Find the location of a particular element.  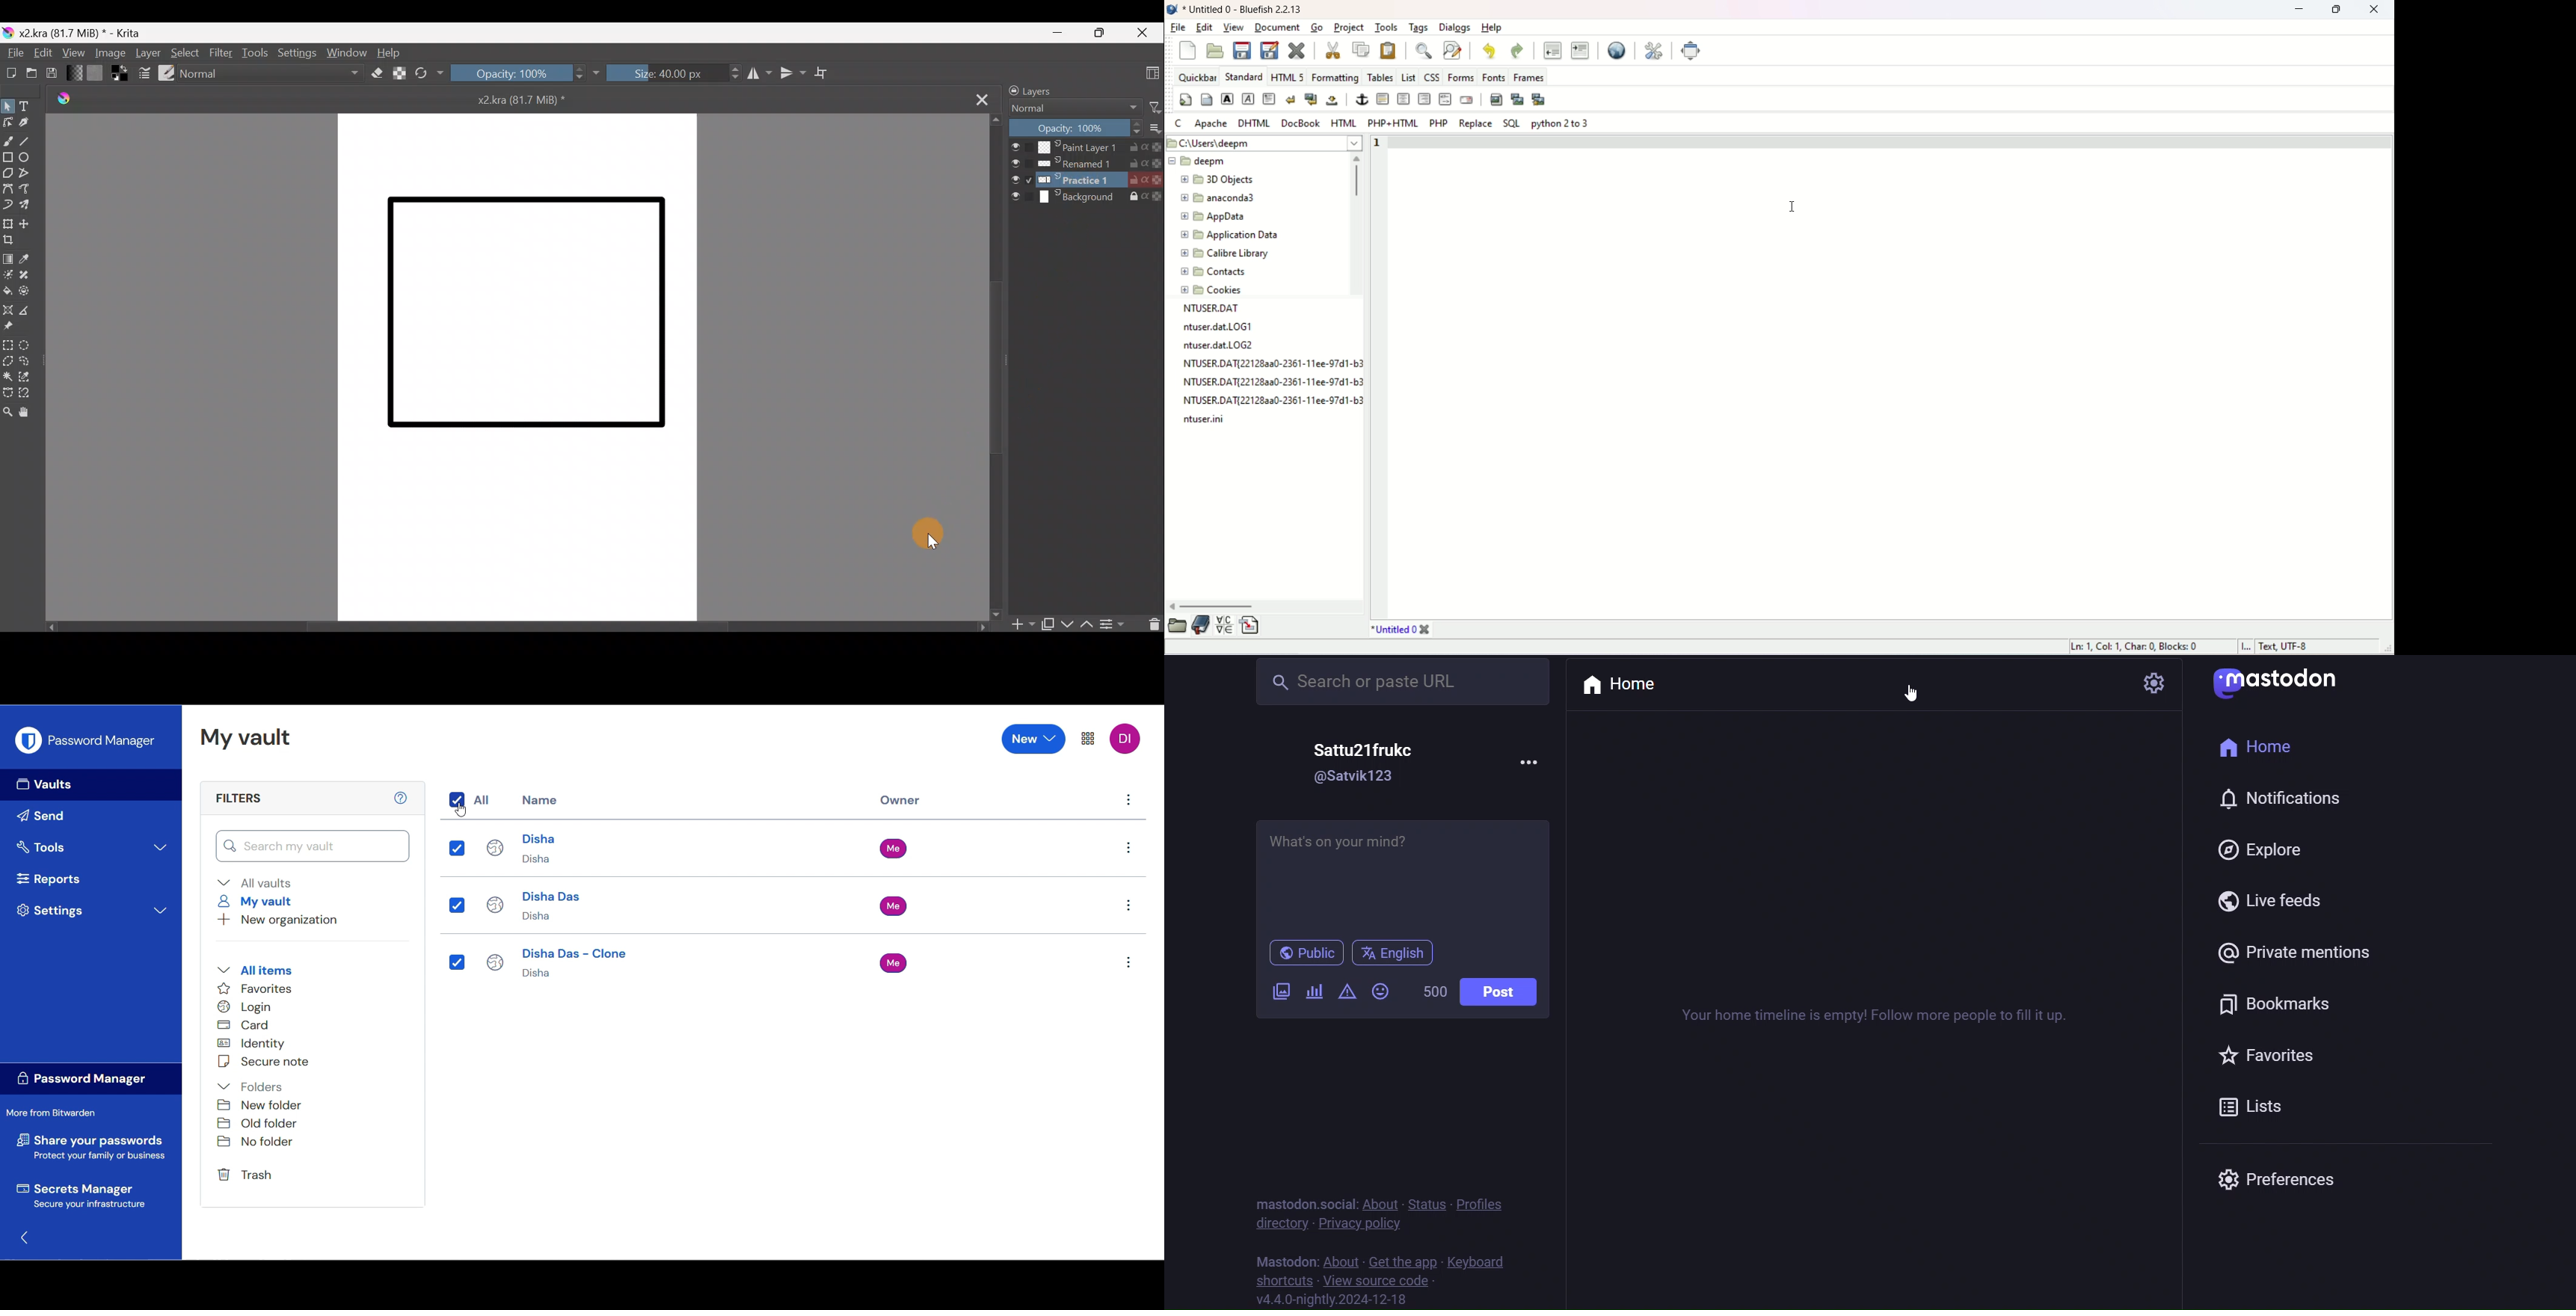

Contiguous selection tool is located at coordinates (7, 374).